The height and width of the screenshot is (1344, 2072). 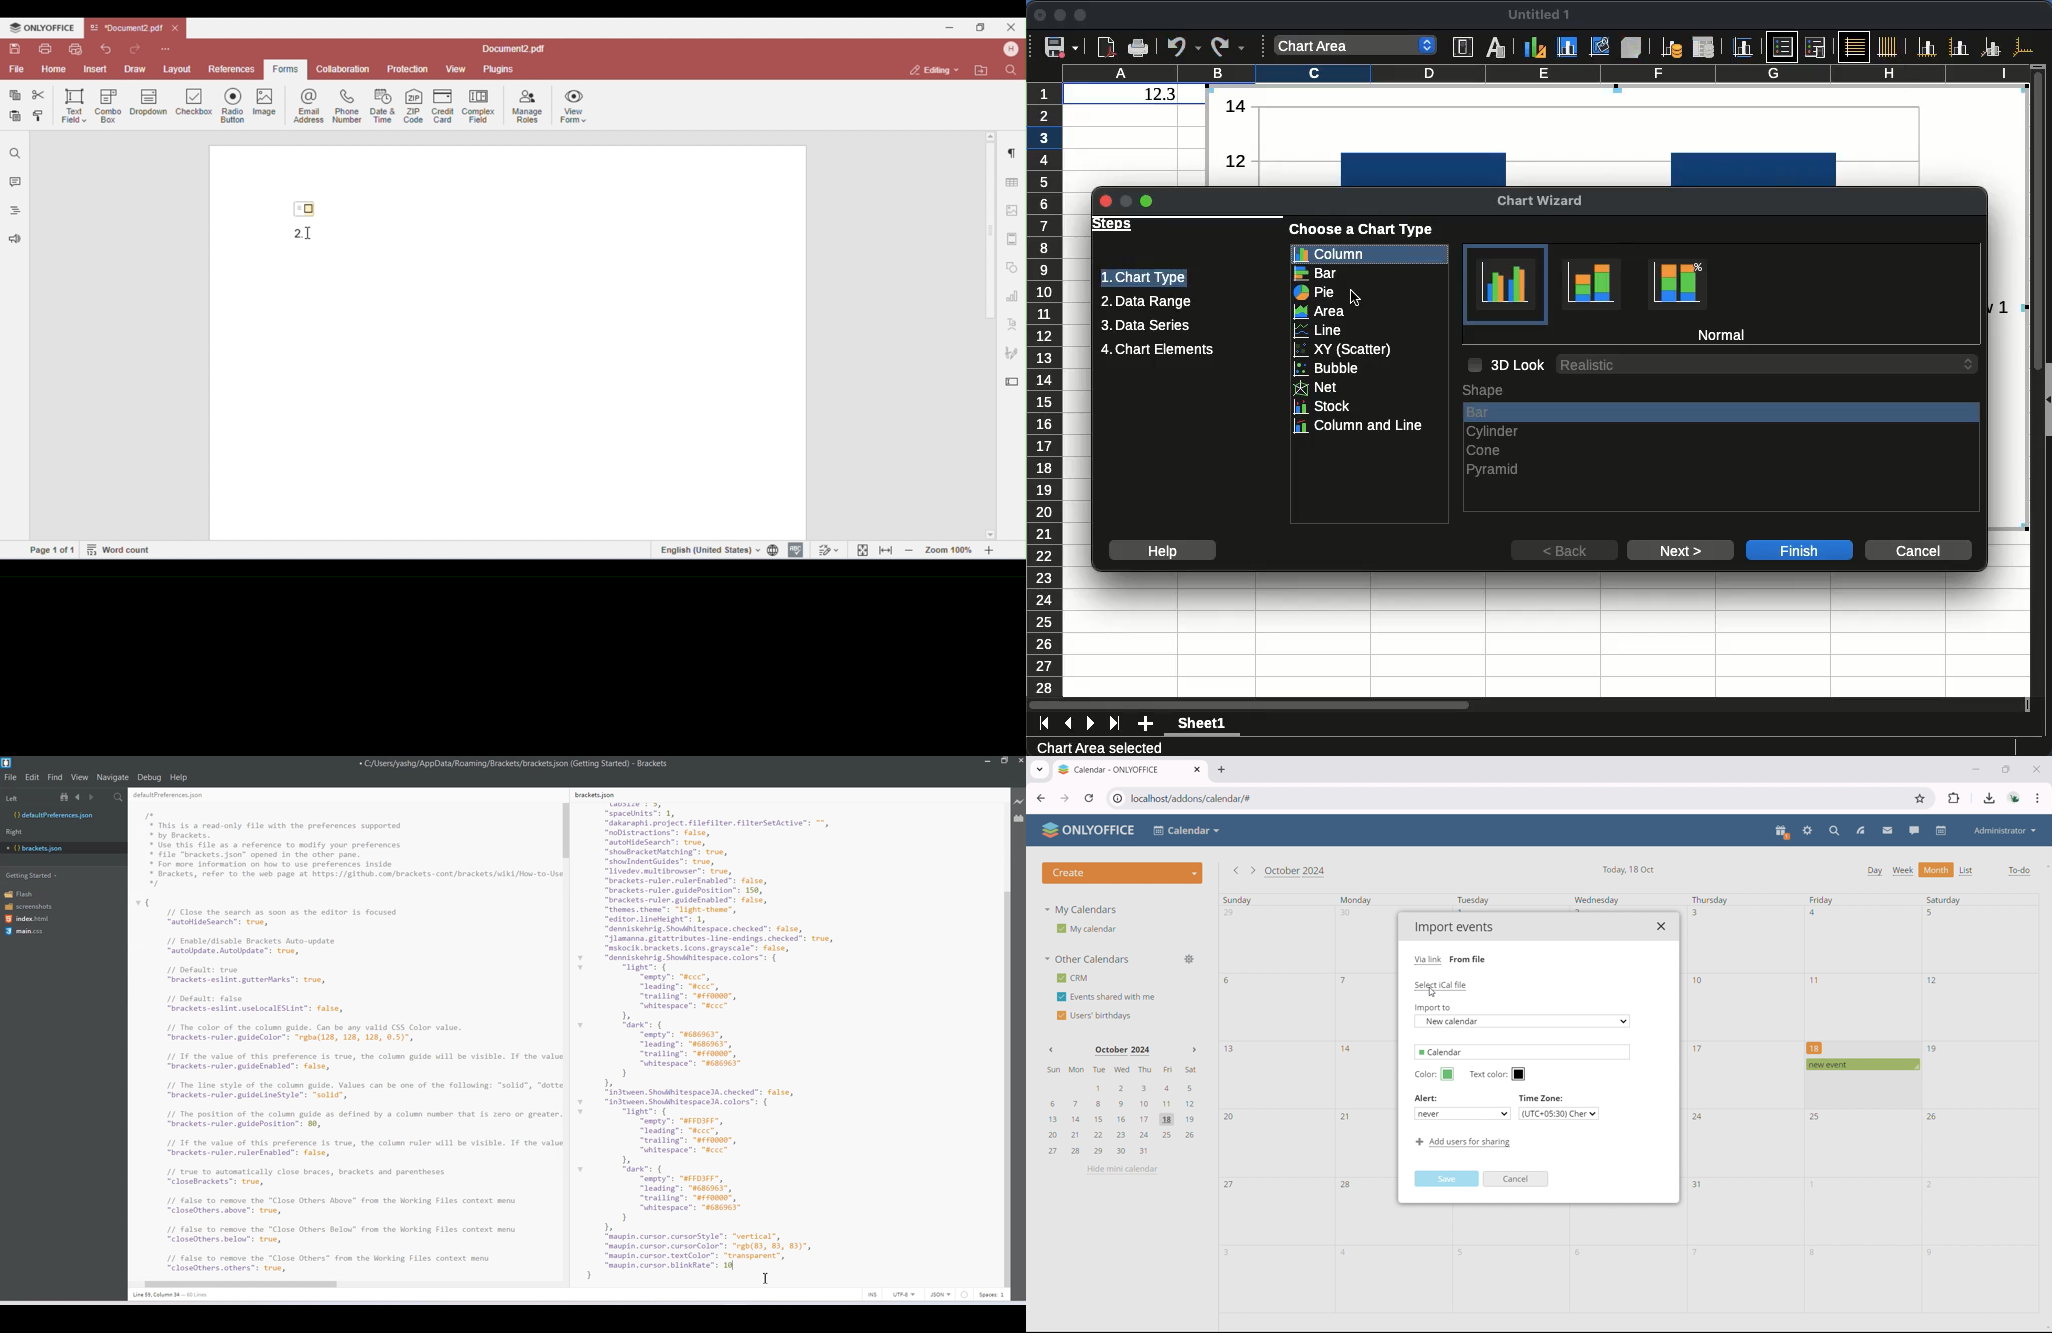 What do you see at coordinates (177, 67) in the screenshot?
I see `layout` at bounding box center [177, 67].